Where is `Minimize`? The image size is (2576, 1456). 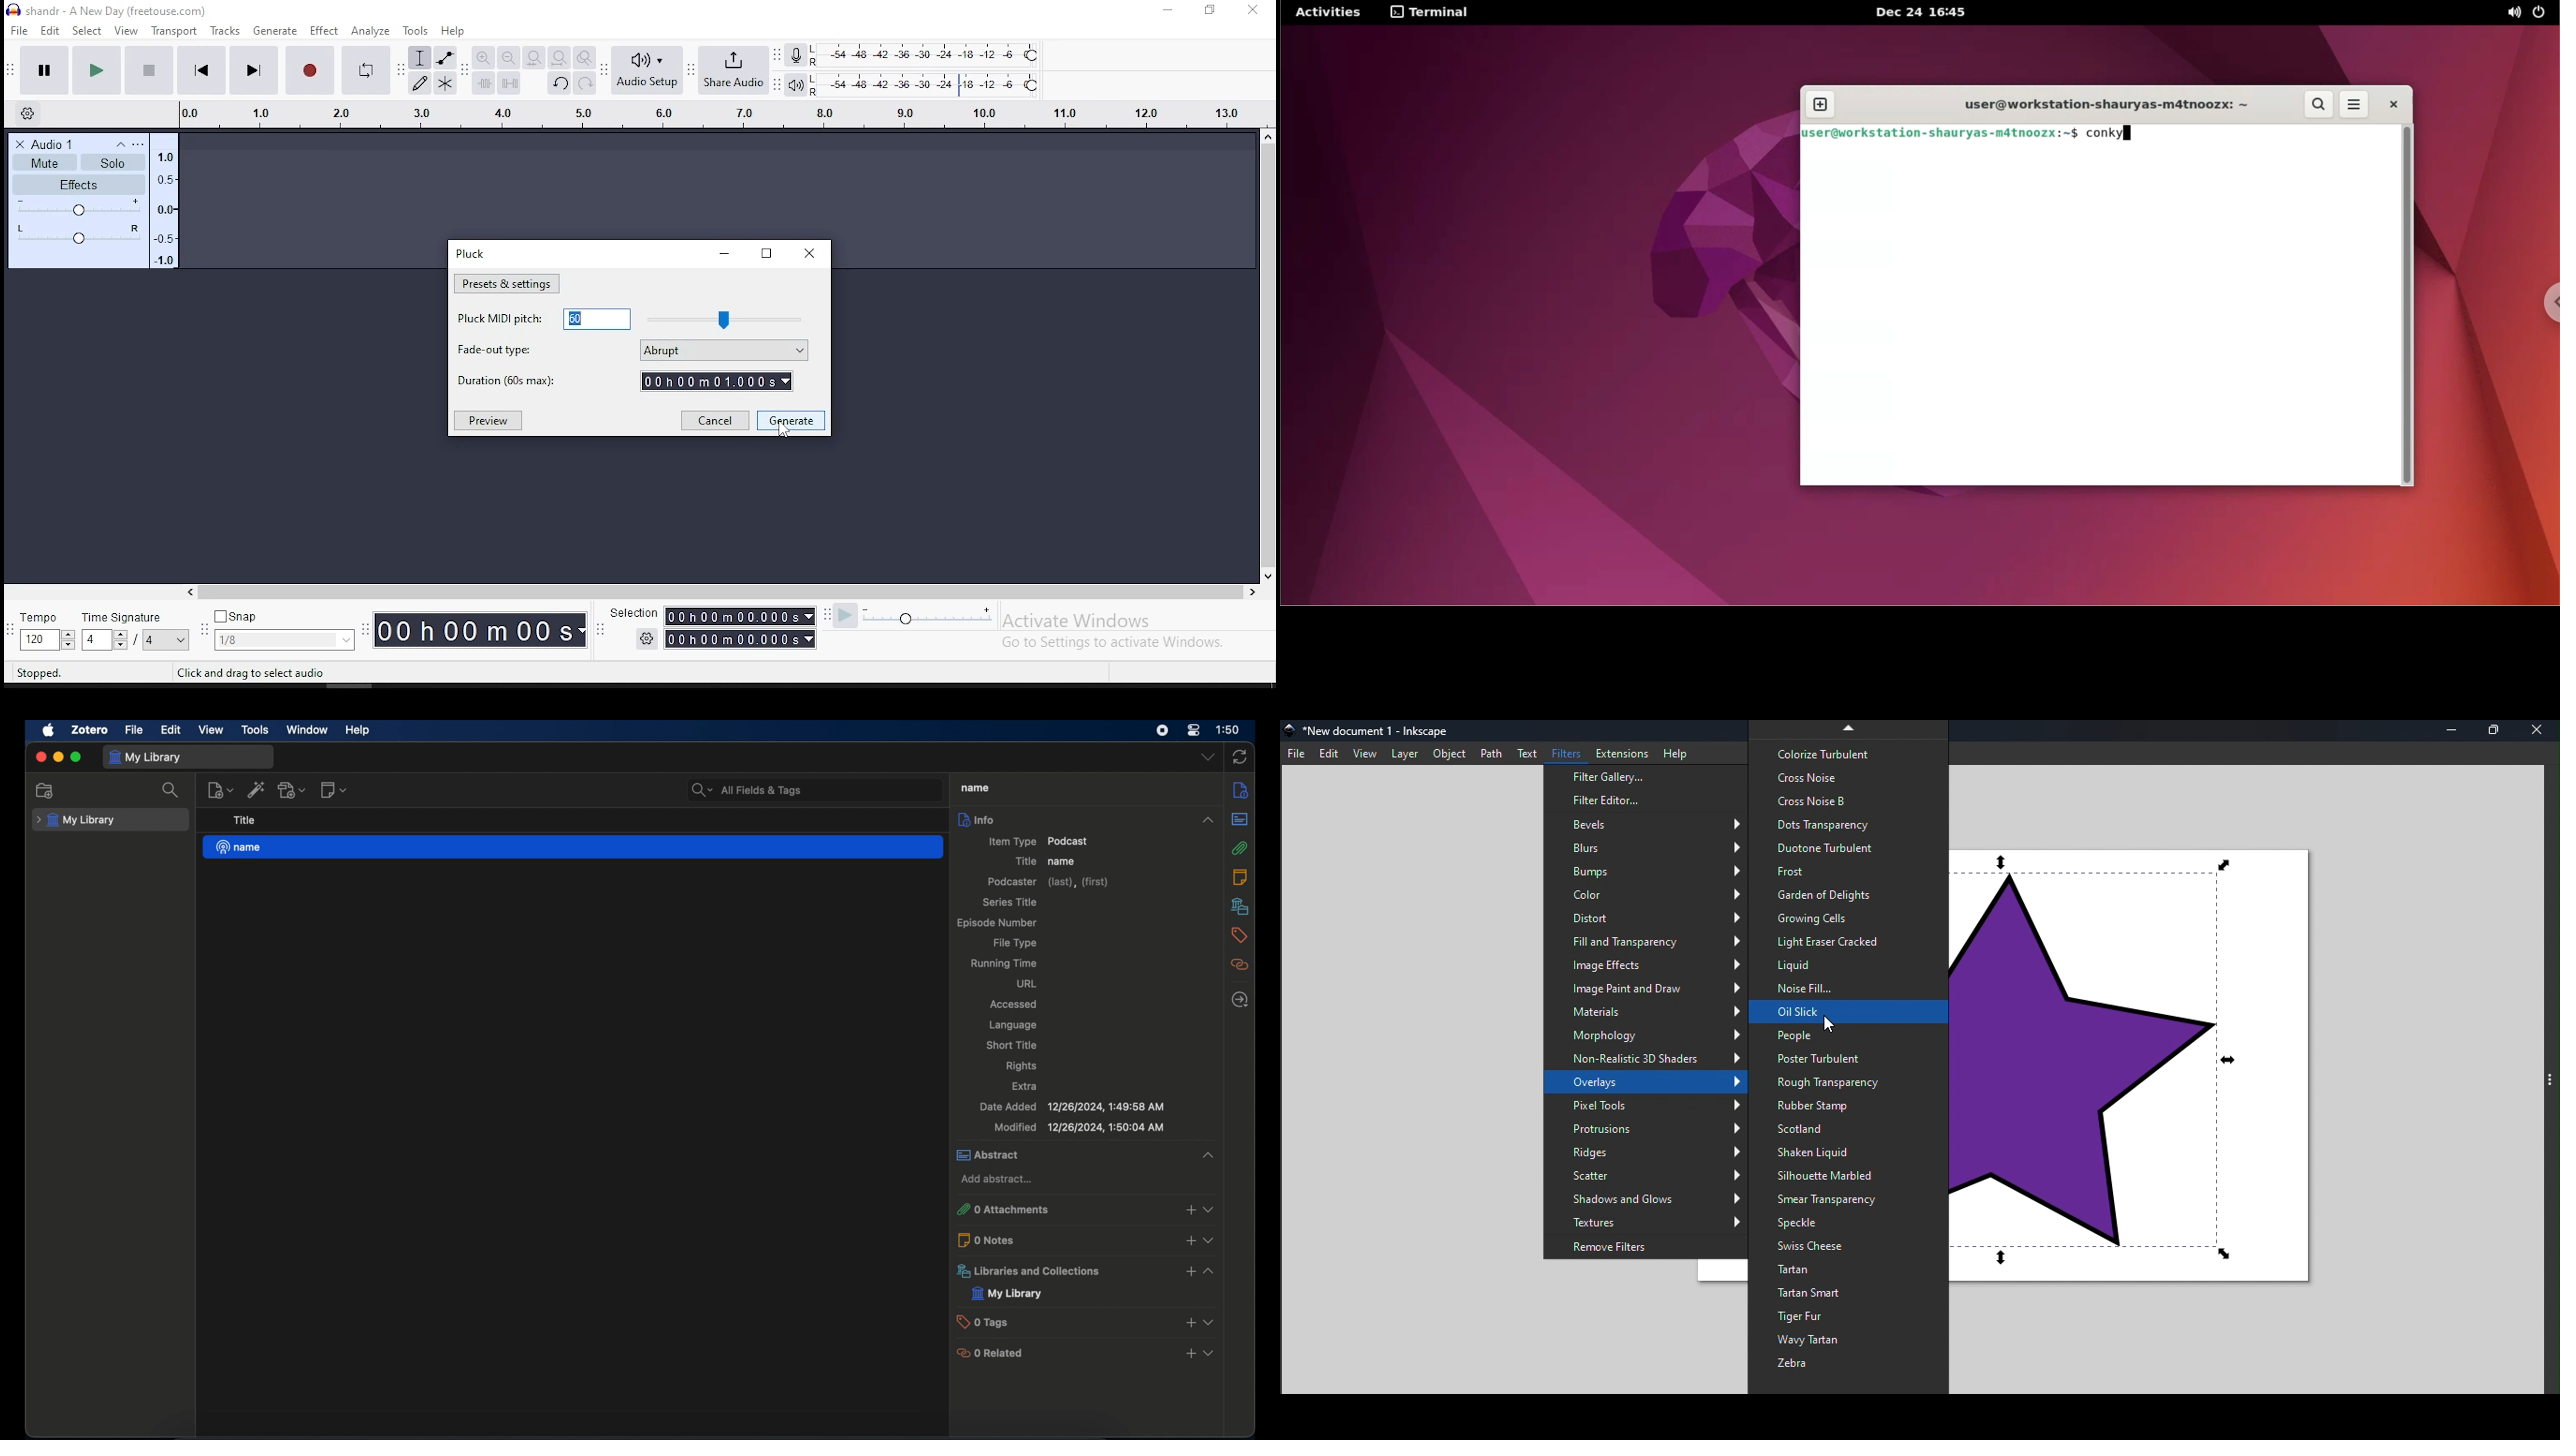 Minimize is located at coordinates (2455, 733).